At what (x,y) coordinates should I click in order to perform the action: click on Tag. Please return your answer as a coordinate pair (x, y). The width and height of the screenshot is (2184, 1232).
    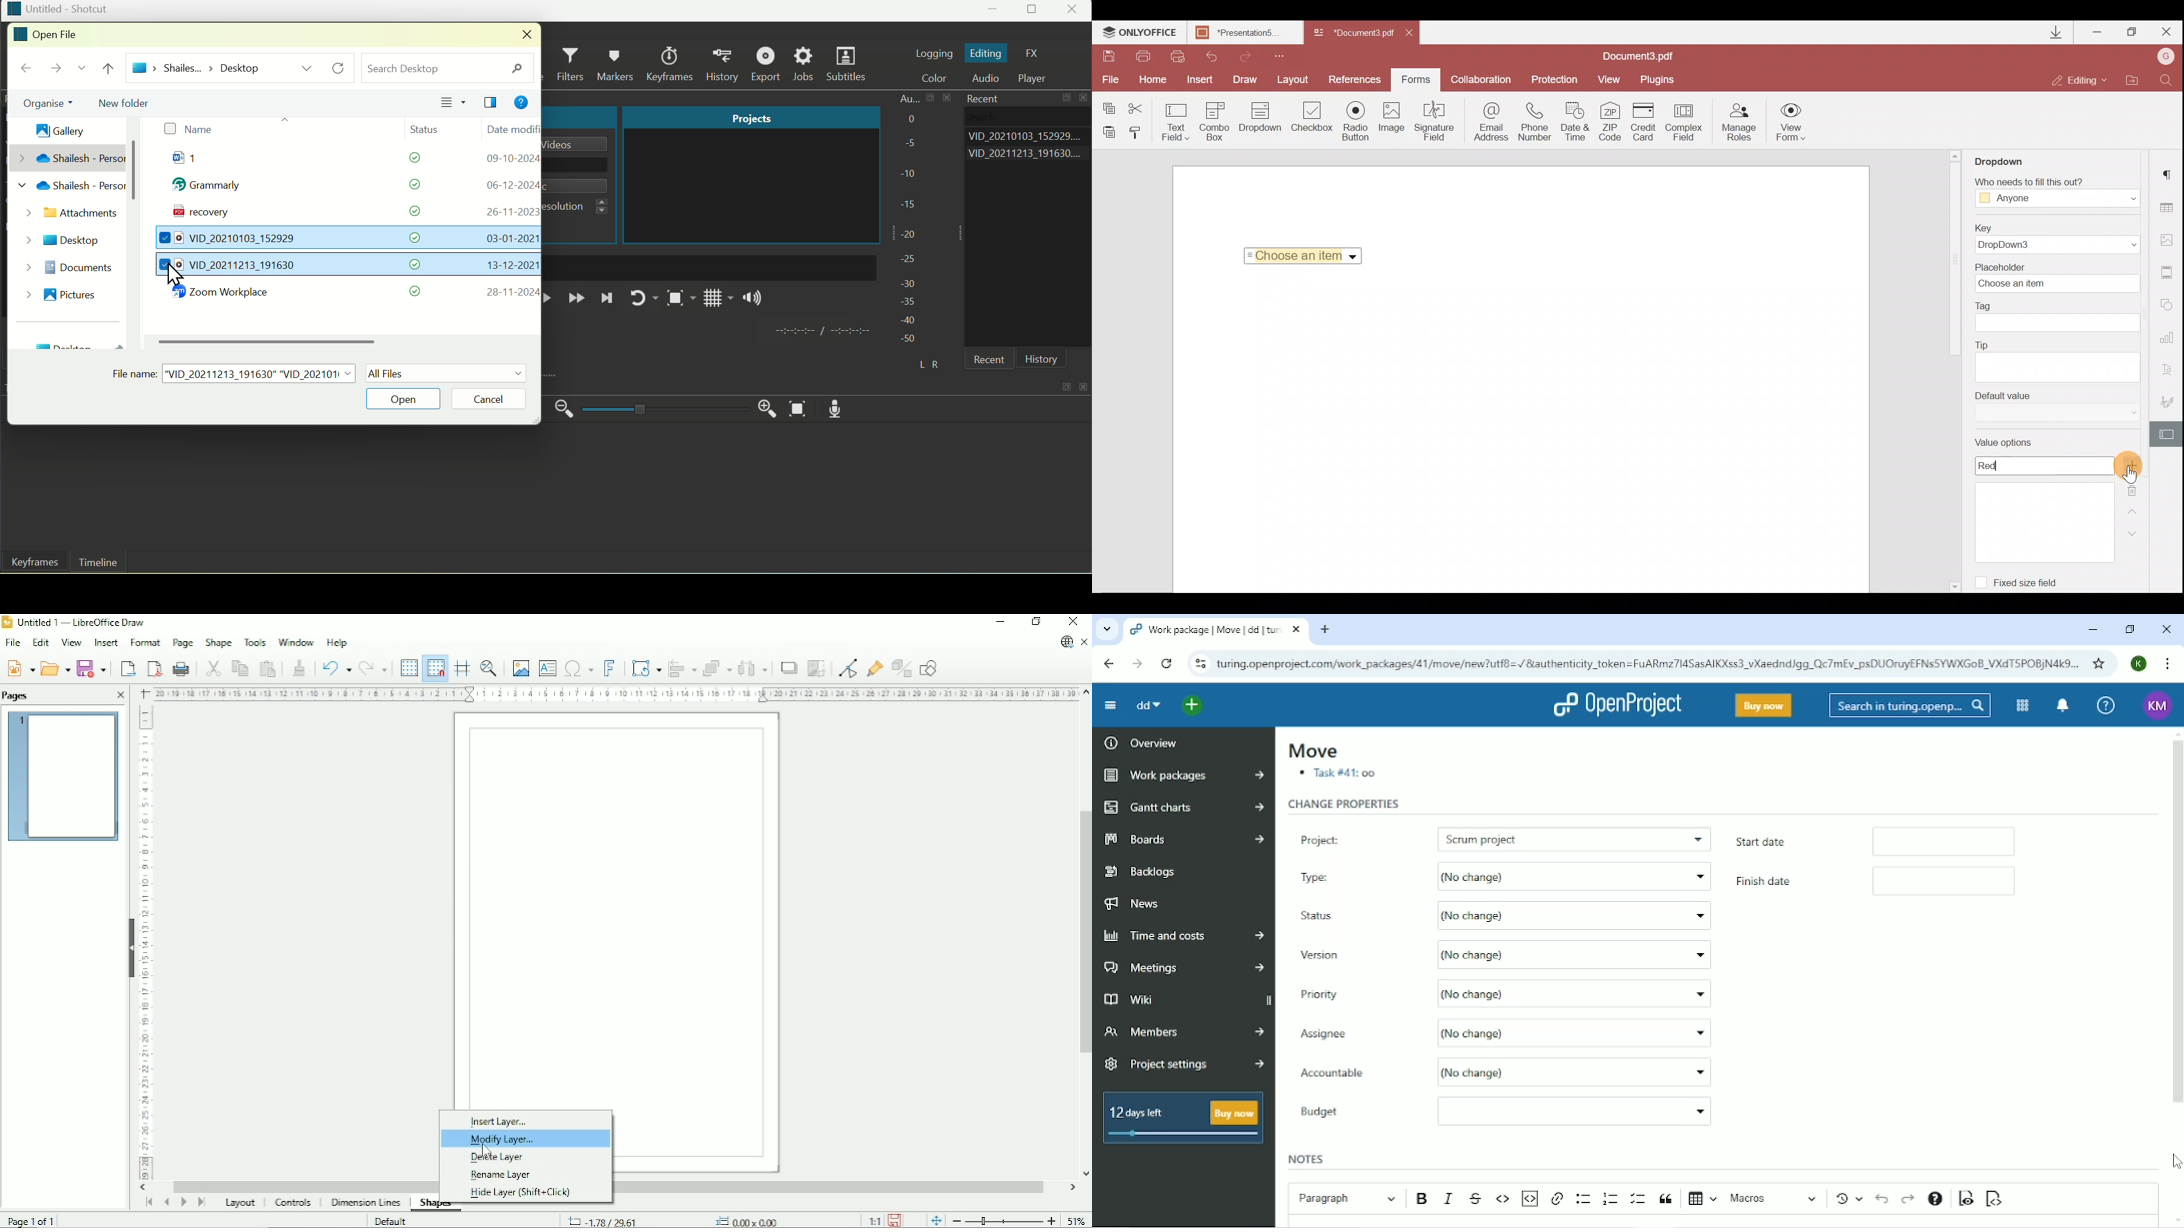
    Looking at the image, I should click on (2063, 318).